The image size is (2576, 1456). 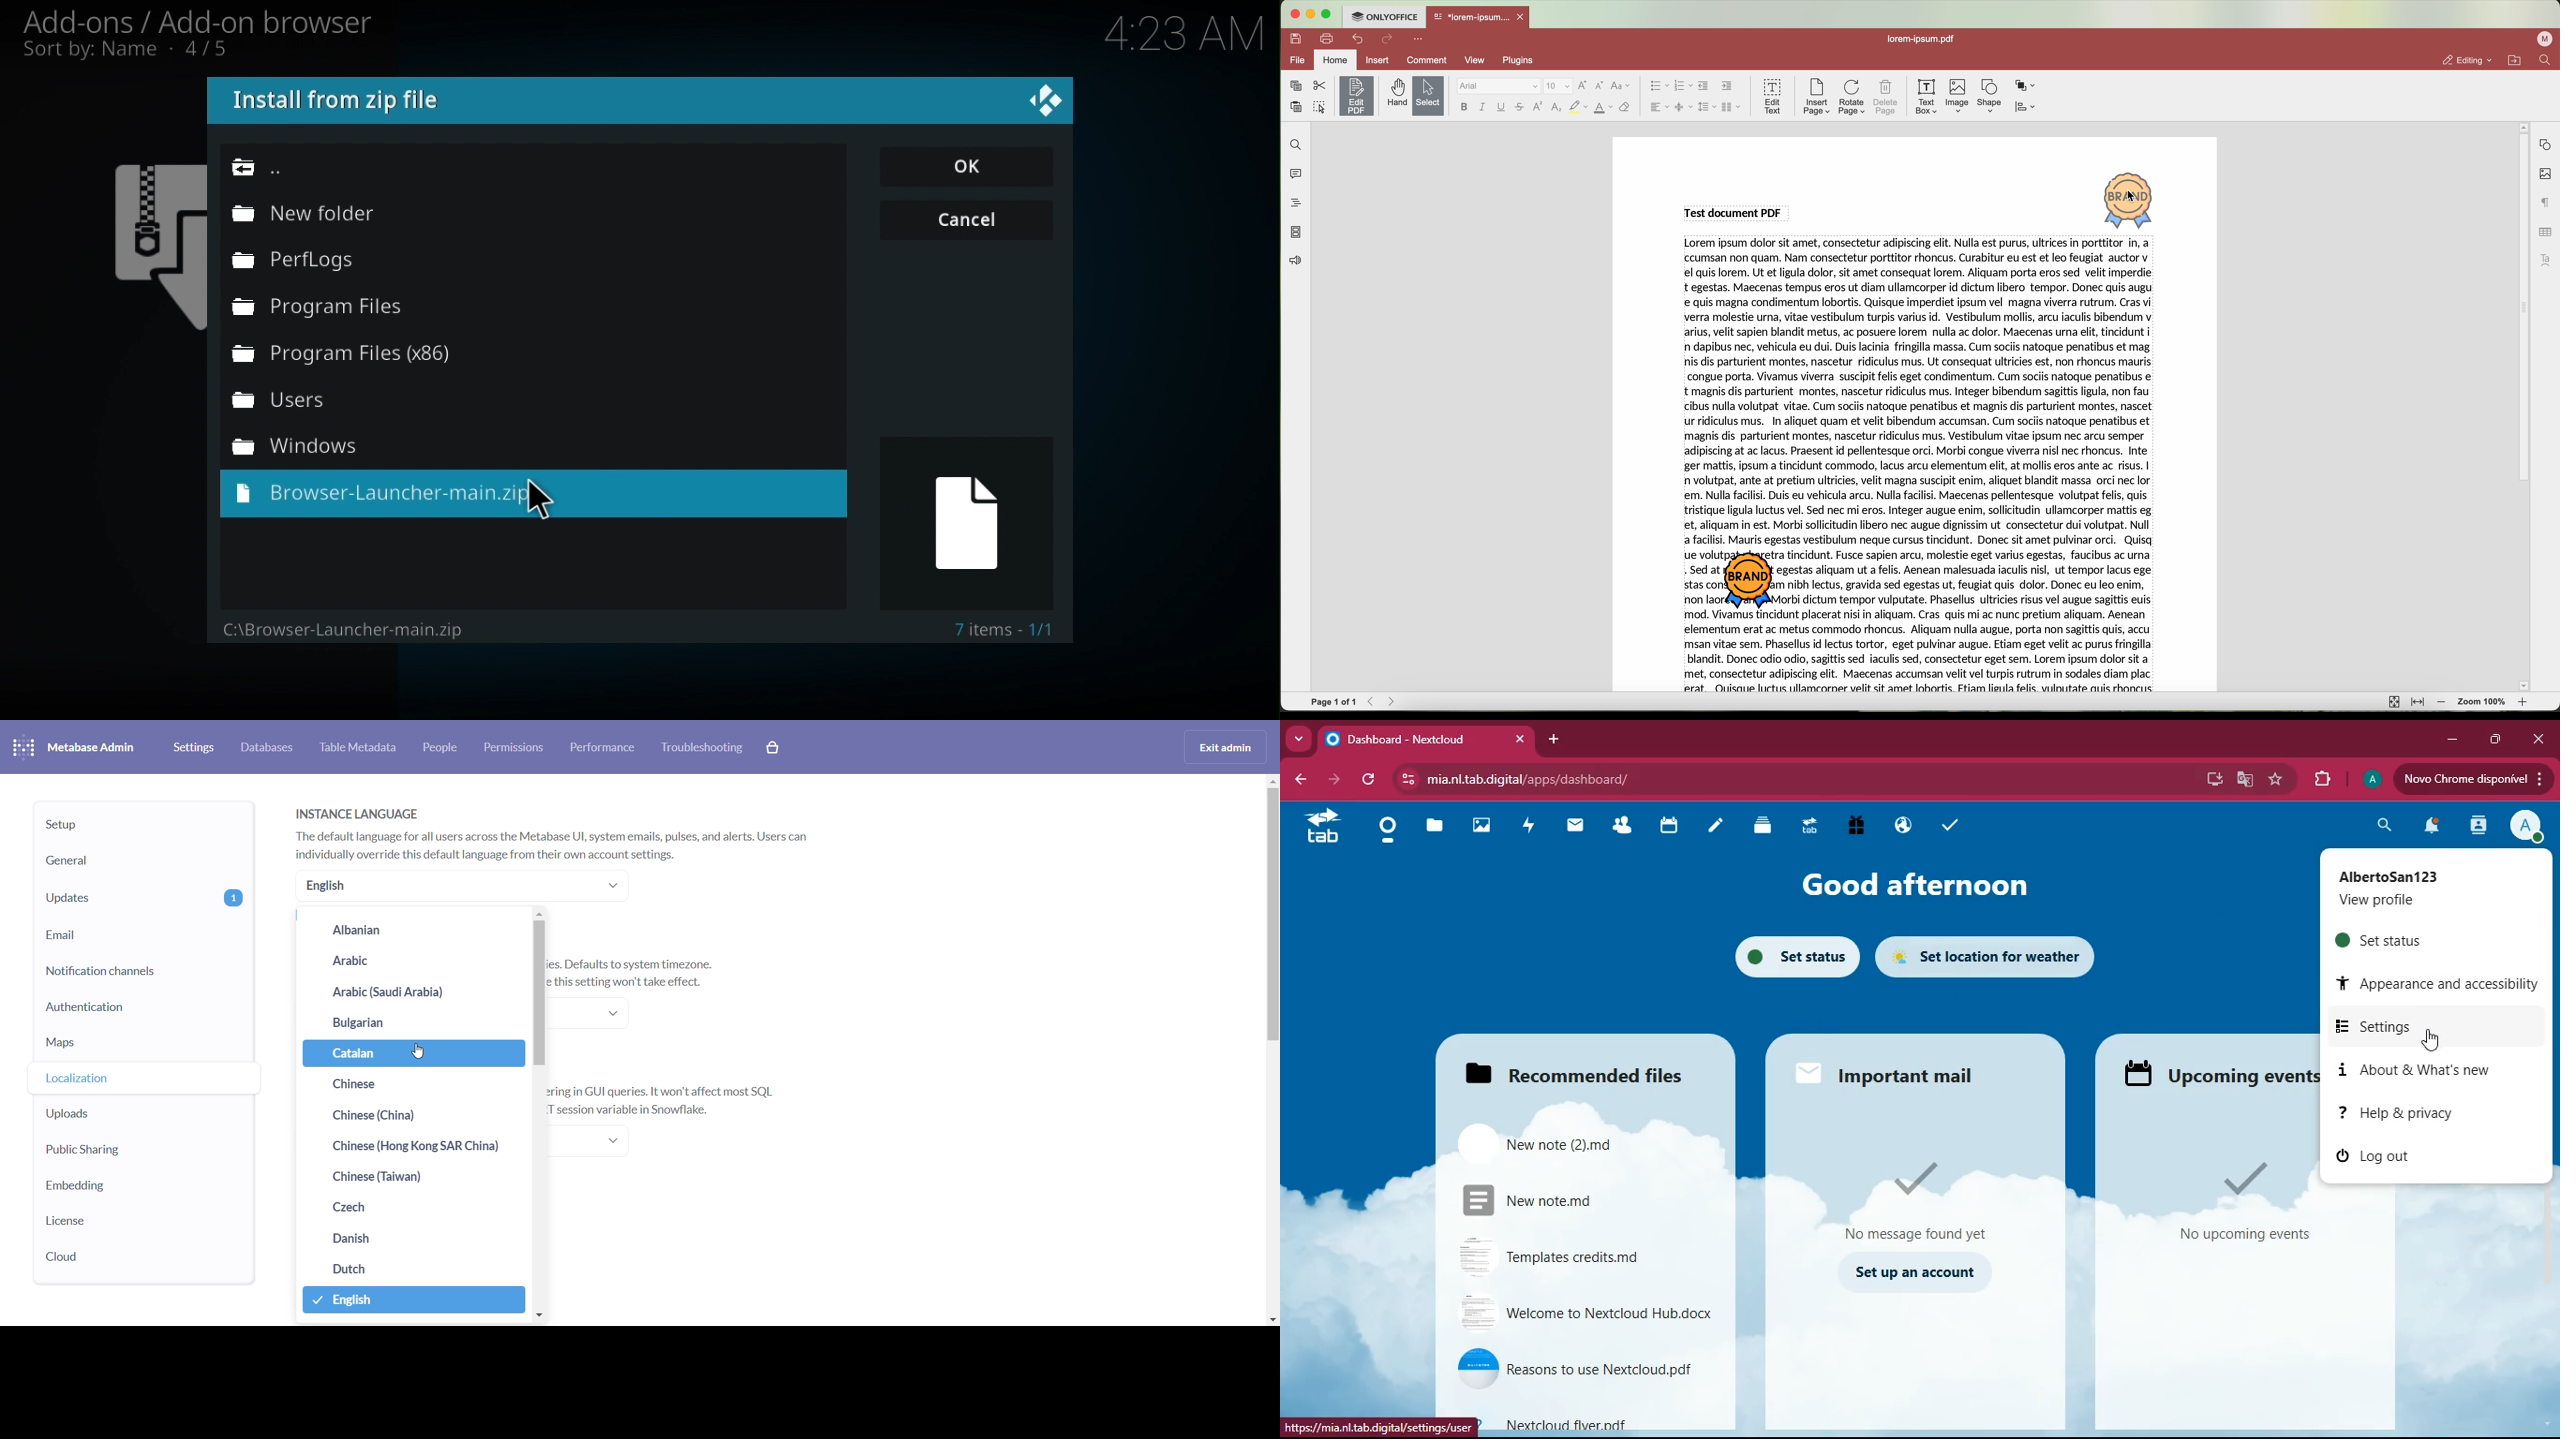 What do you see at coordinates (2432, 983) in the screenshot?
I see `appearance` at bounding box center [2432, 983].